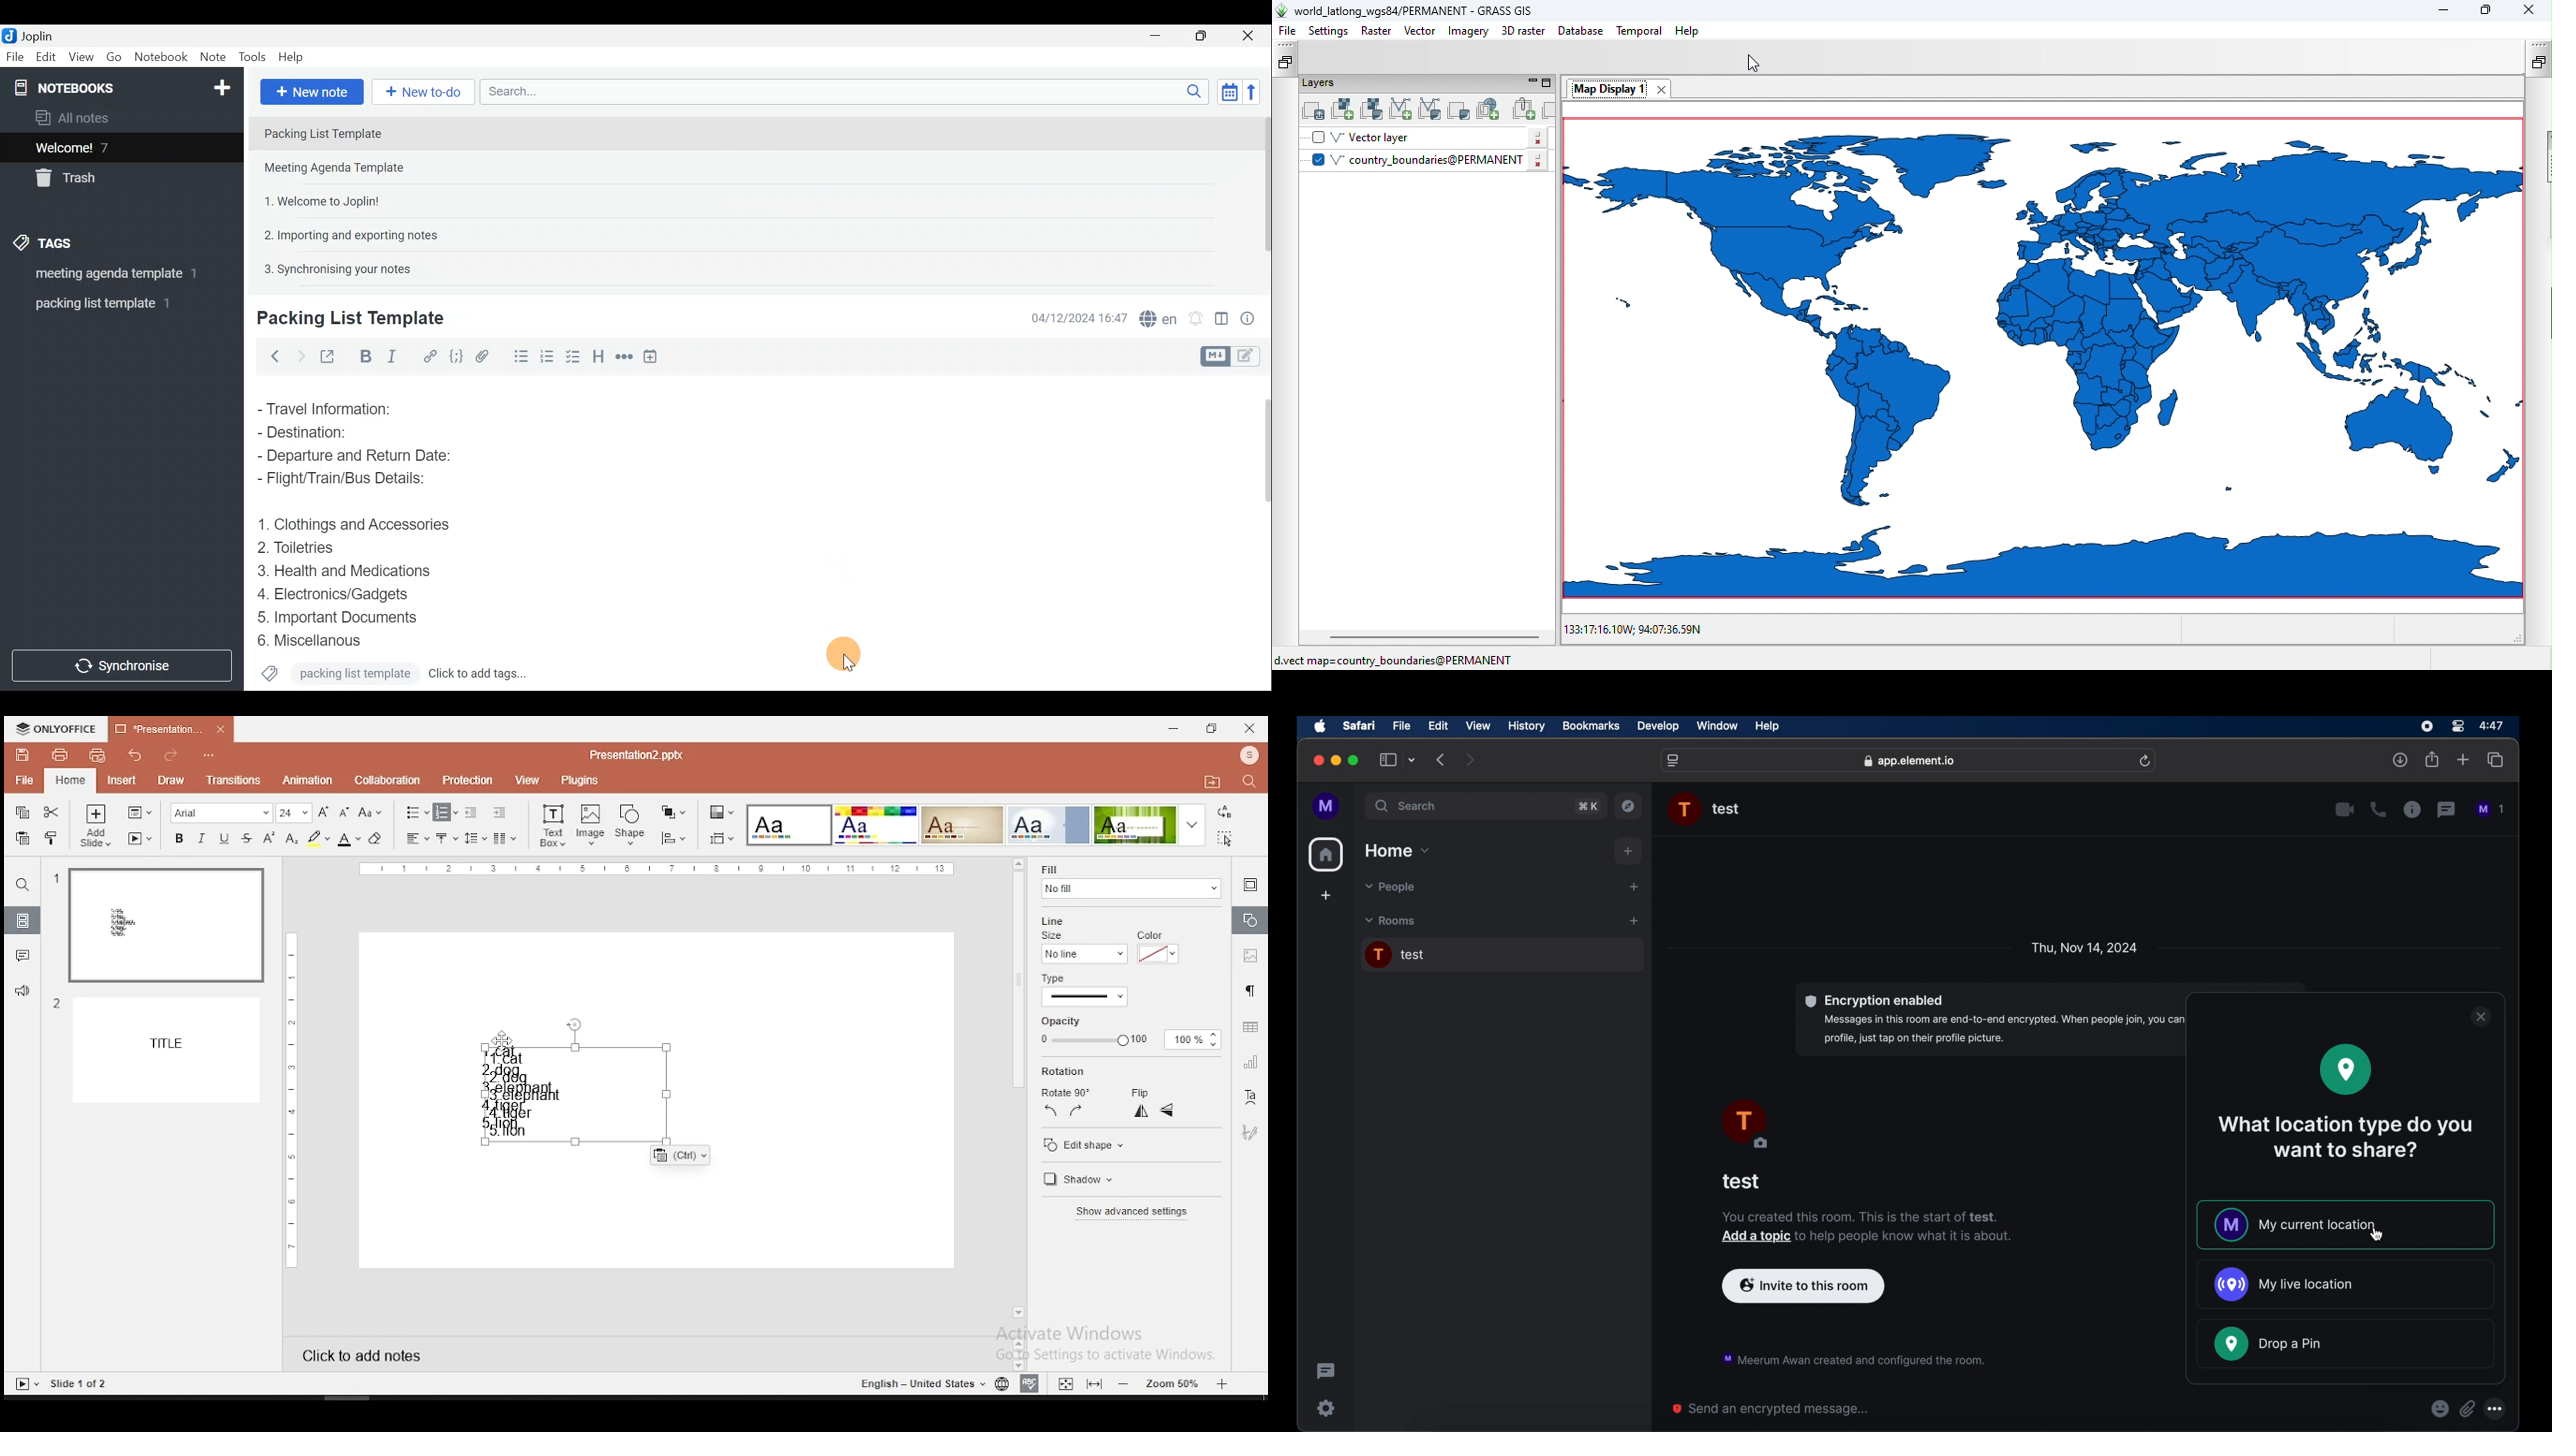  I want to click on transitions, so click(231, 782).